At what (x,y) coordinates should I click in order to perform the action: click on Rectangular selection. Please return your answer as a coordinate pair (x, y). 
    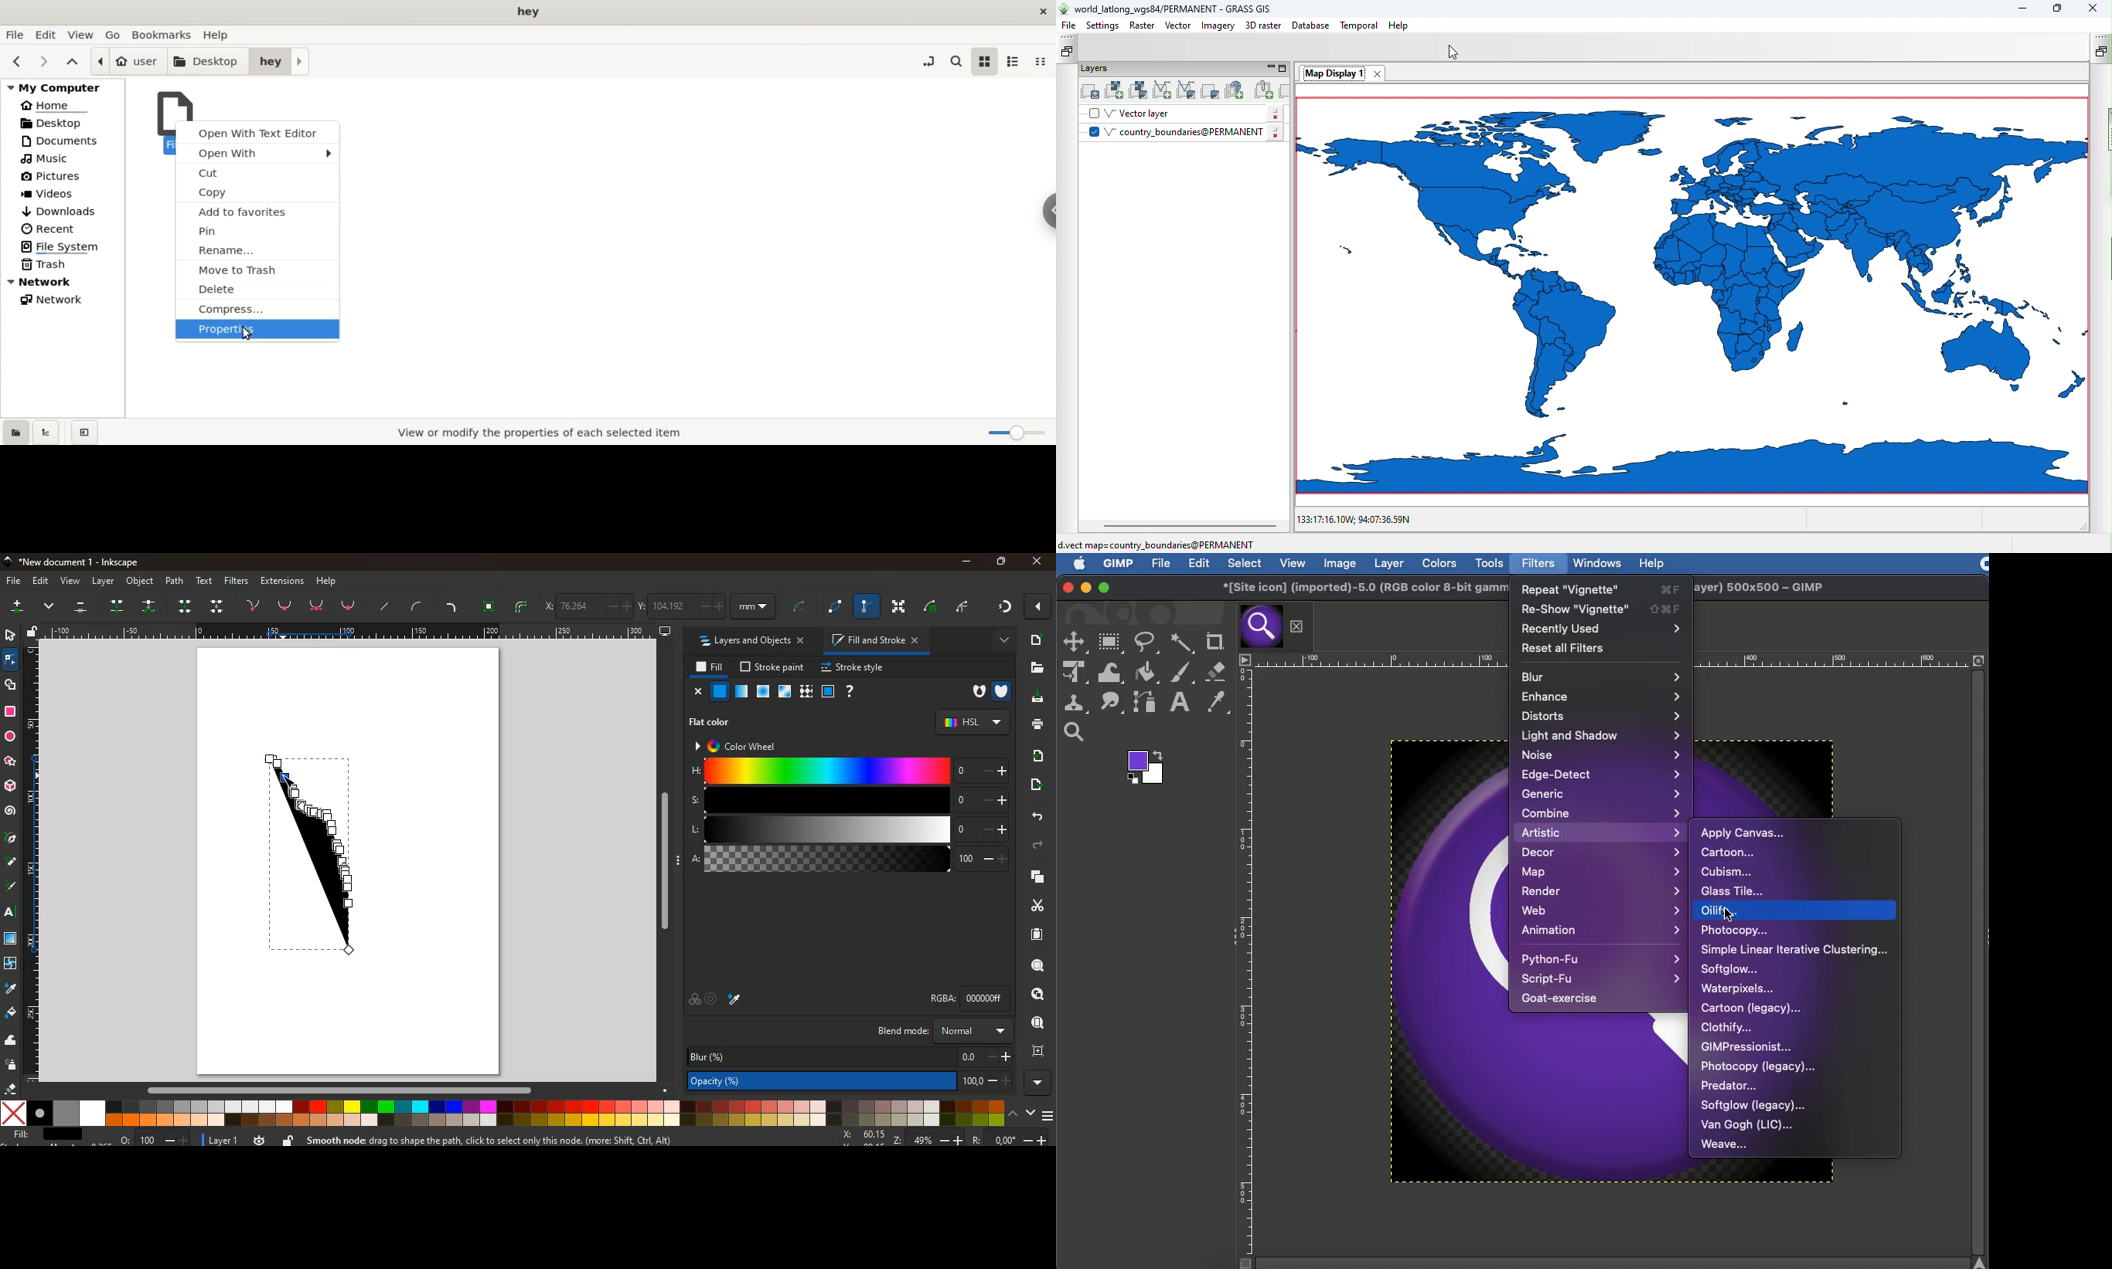
    Looking at the image, I should click on (1111, 643).